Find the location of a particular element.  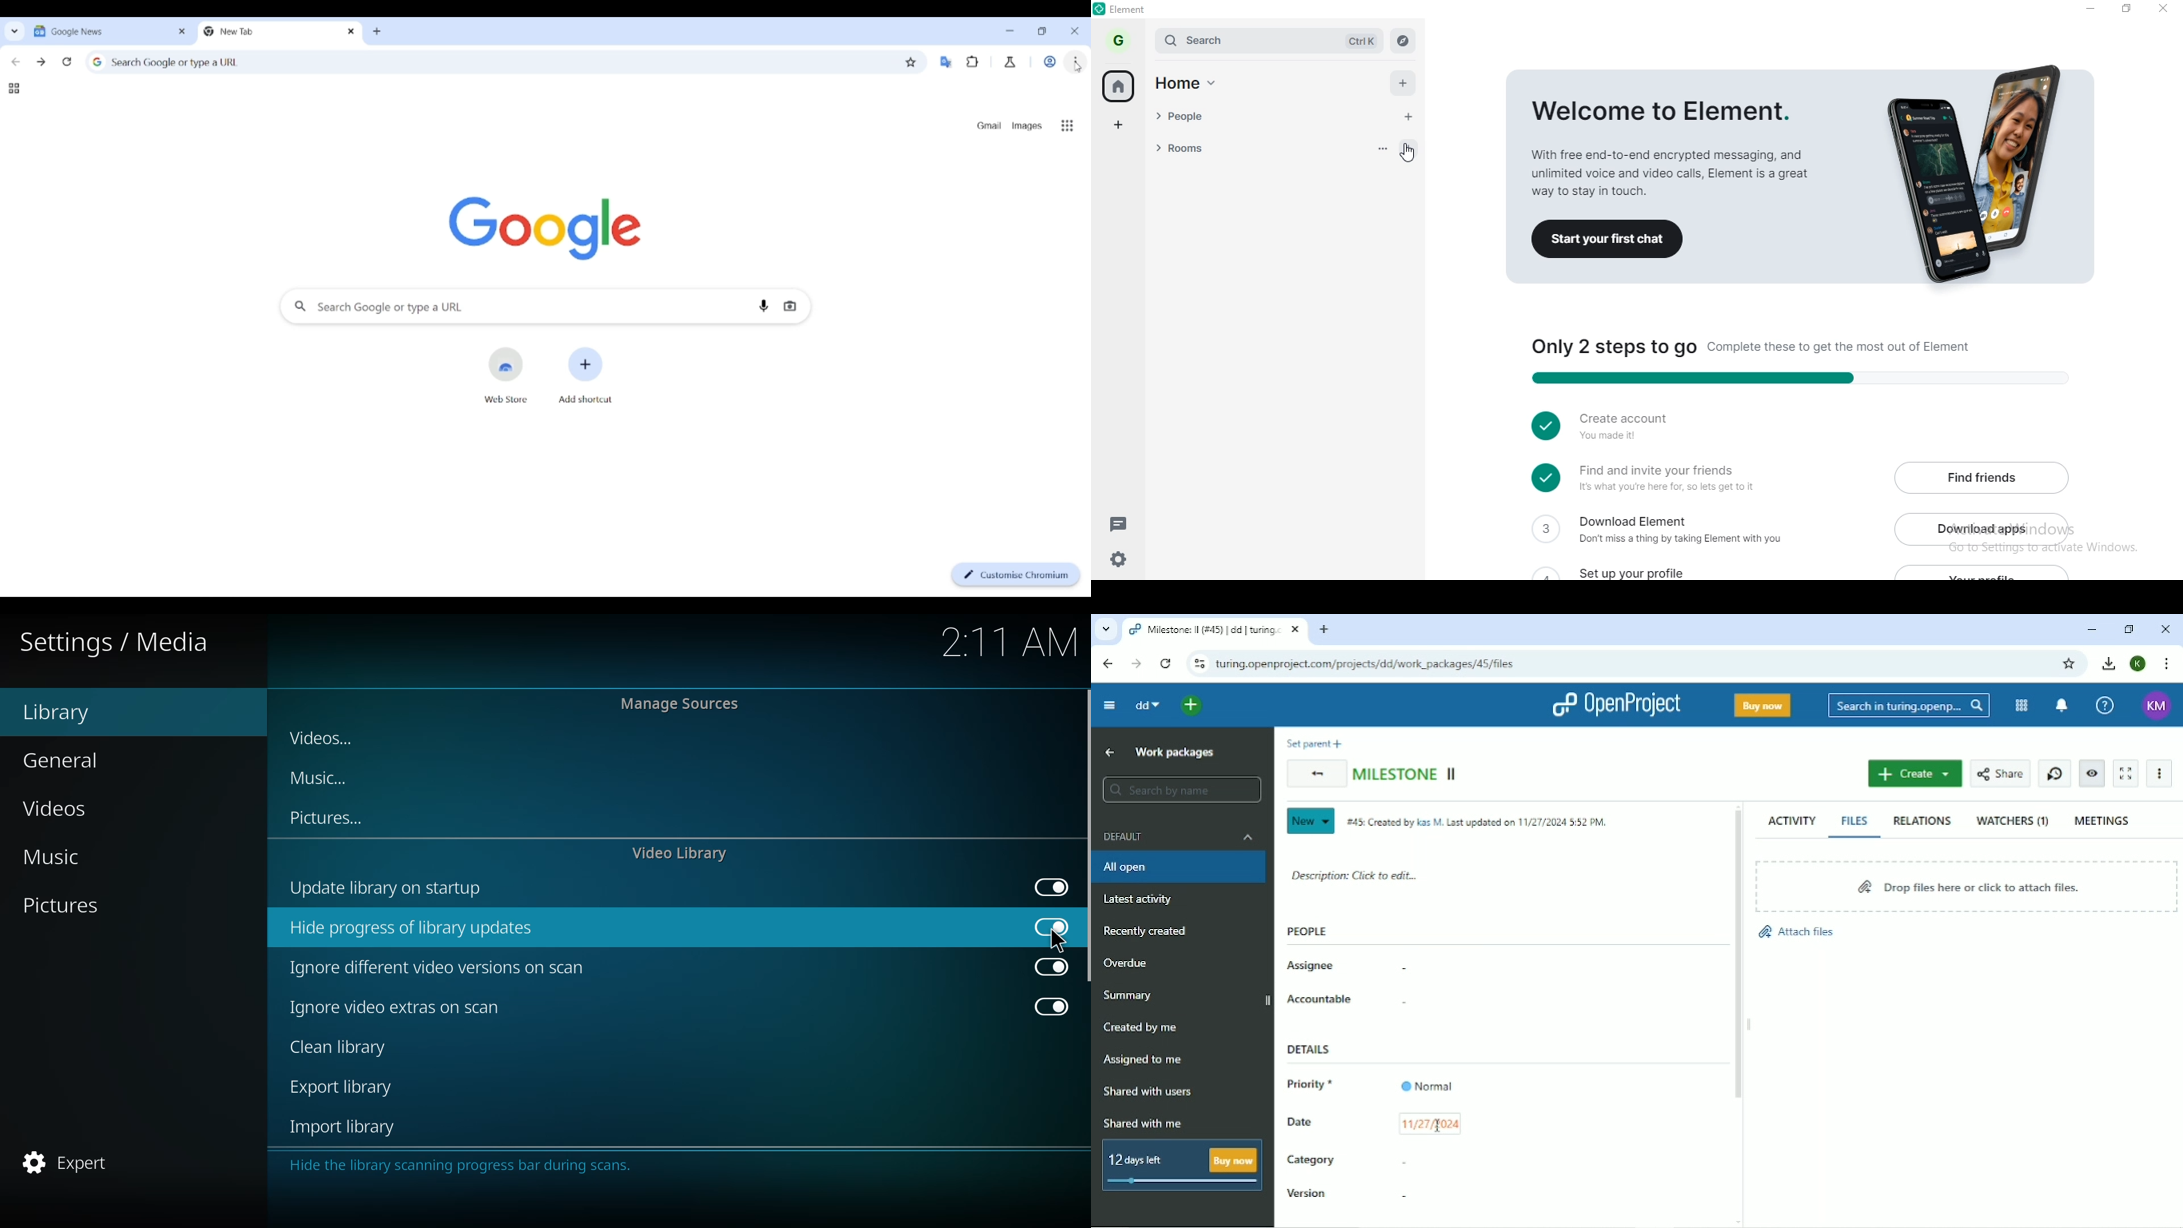

Created by and on is located at coordinates (1481, 824).